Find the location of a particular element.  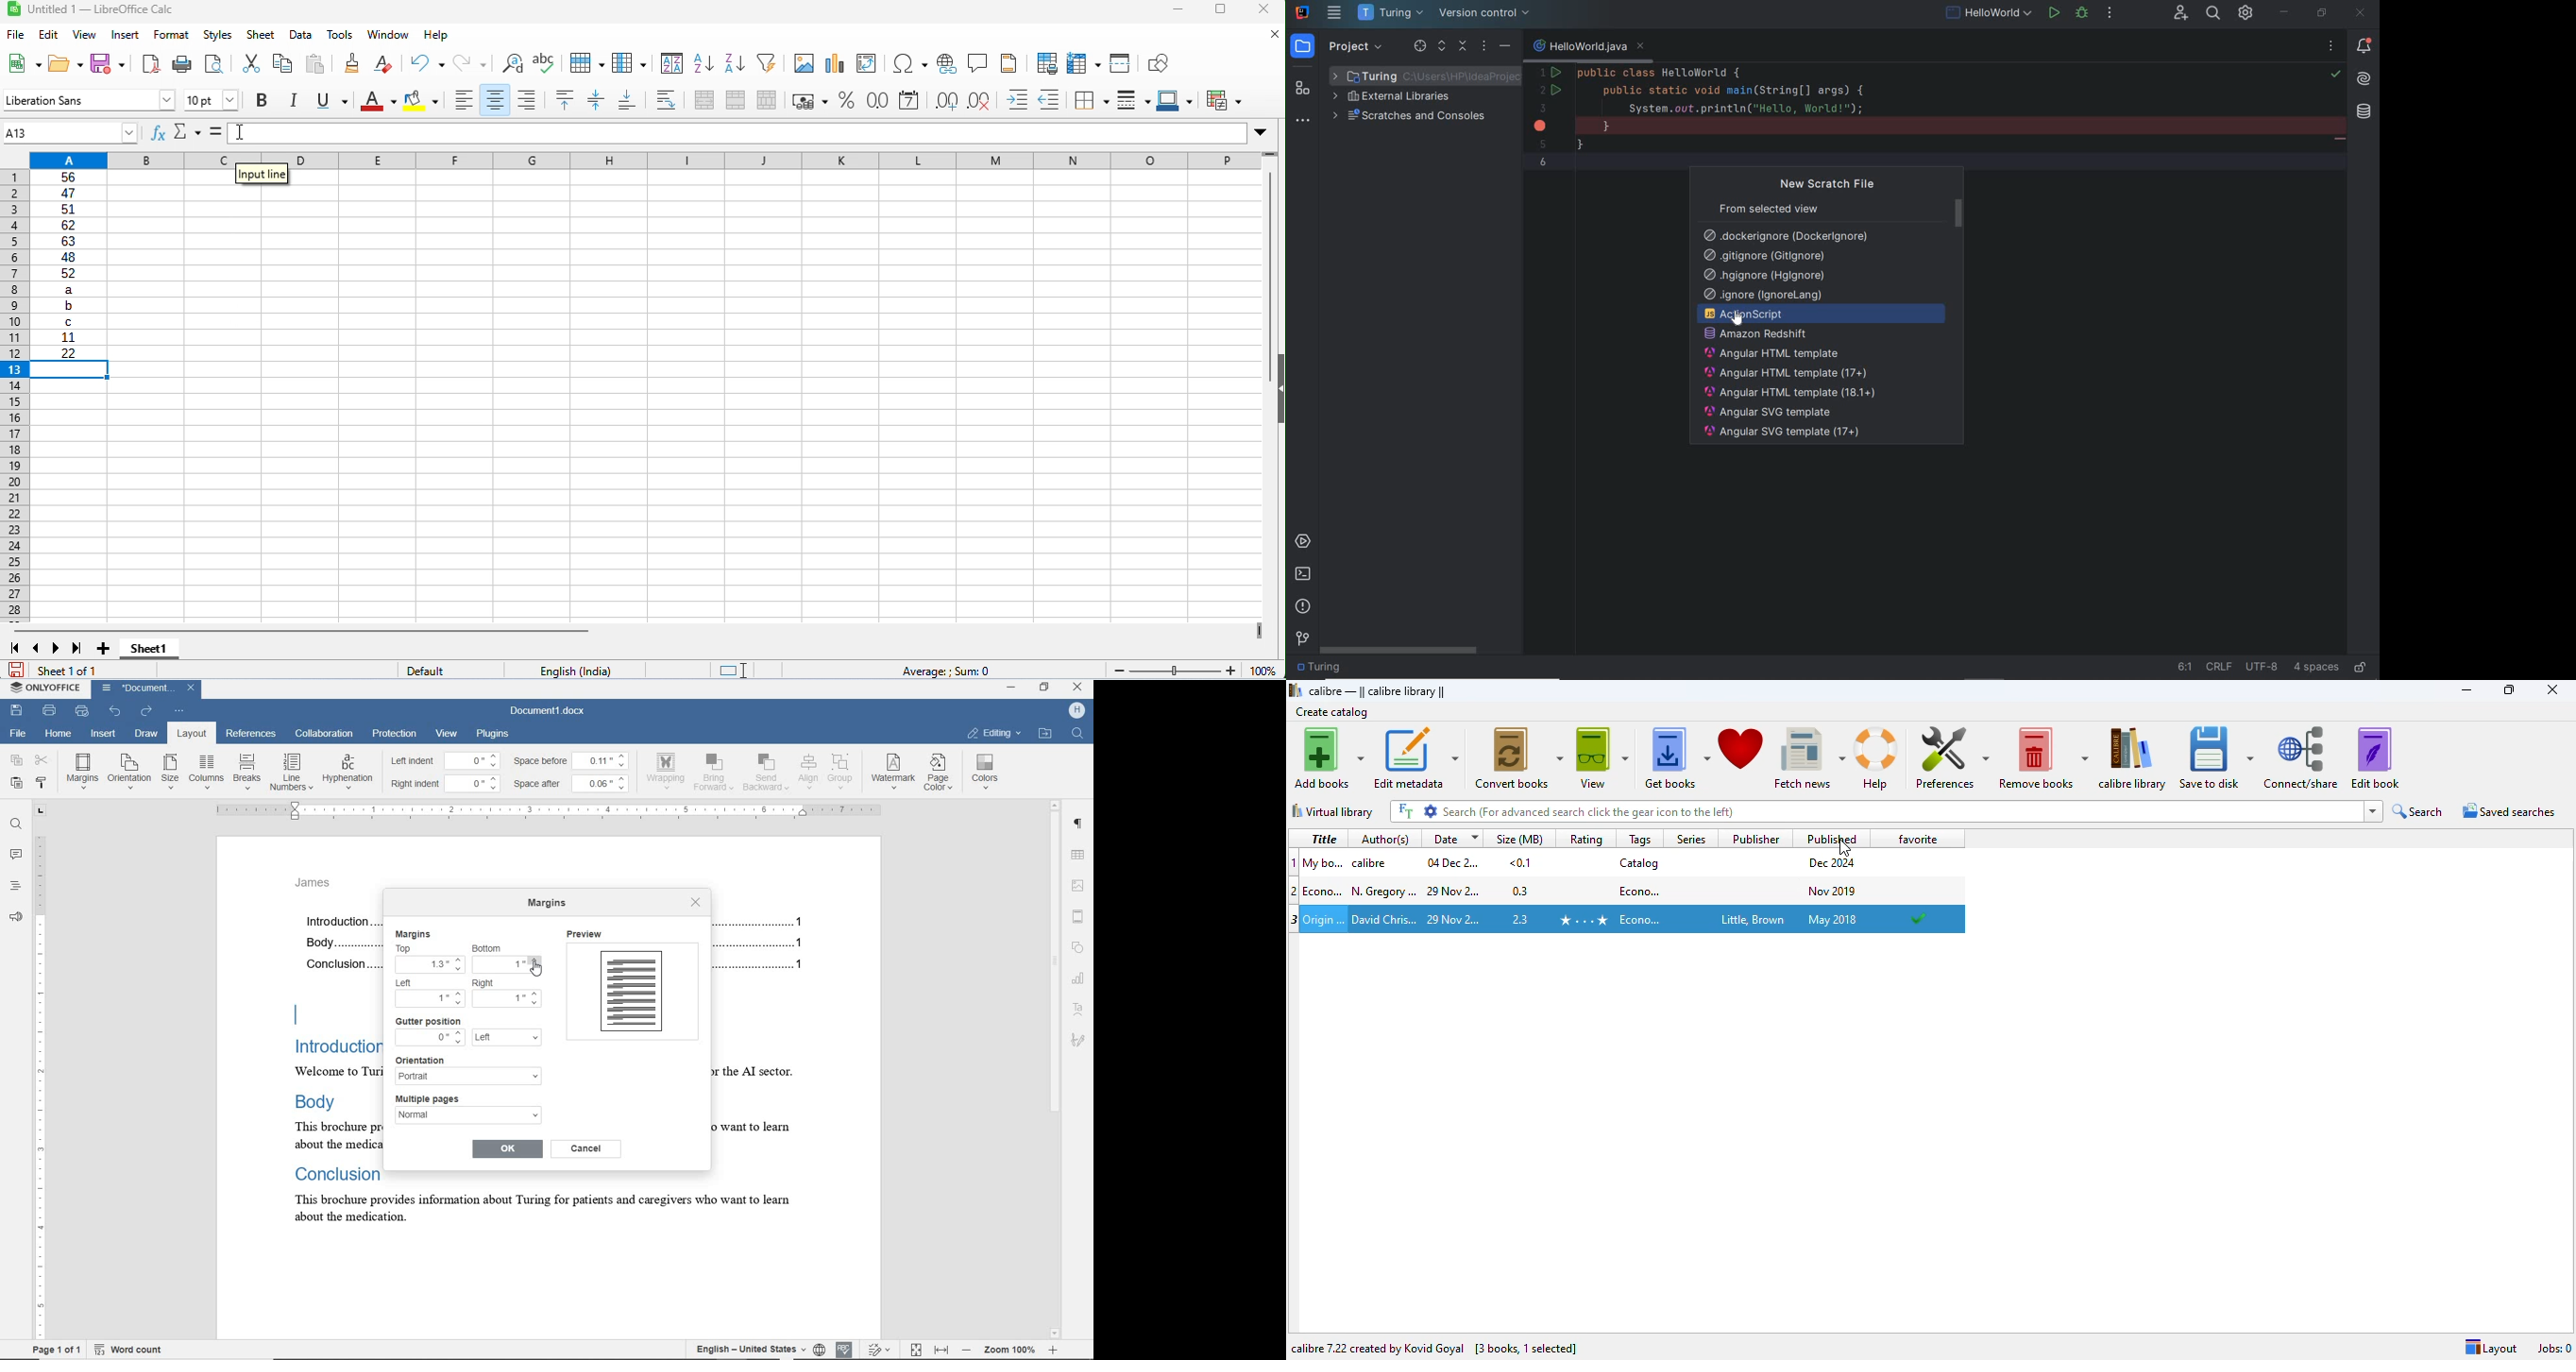

header text is located at coordinates (319, 886).